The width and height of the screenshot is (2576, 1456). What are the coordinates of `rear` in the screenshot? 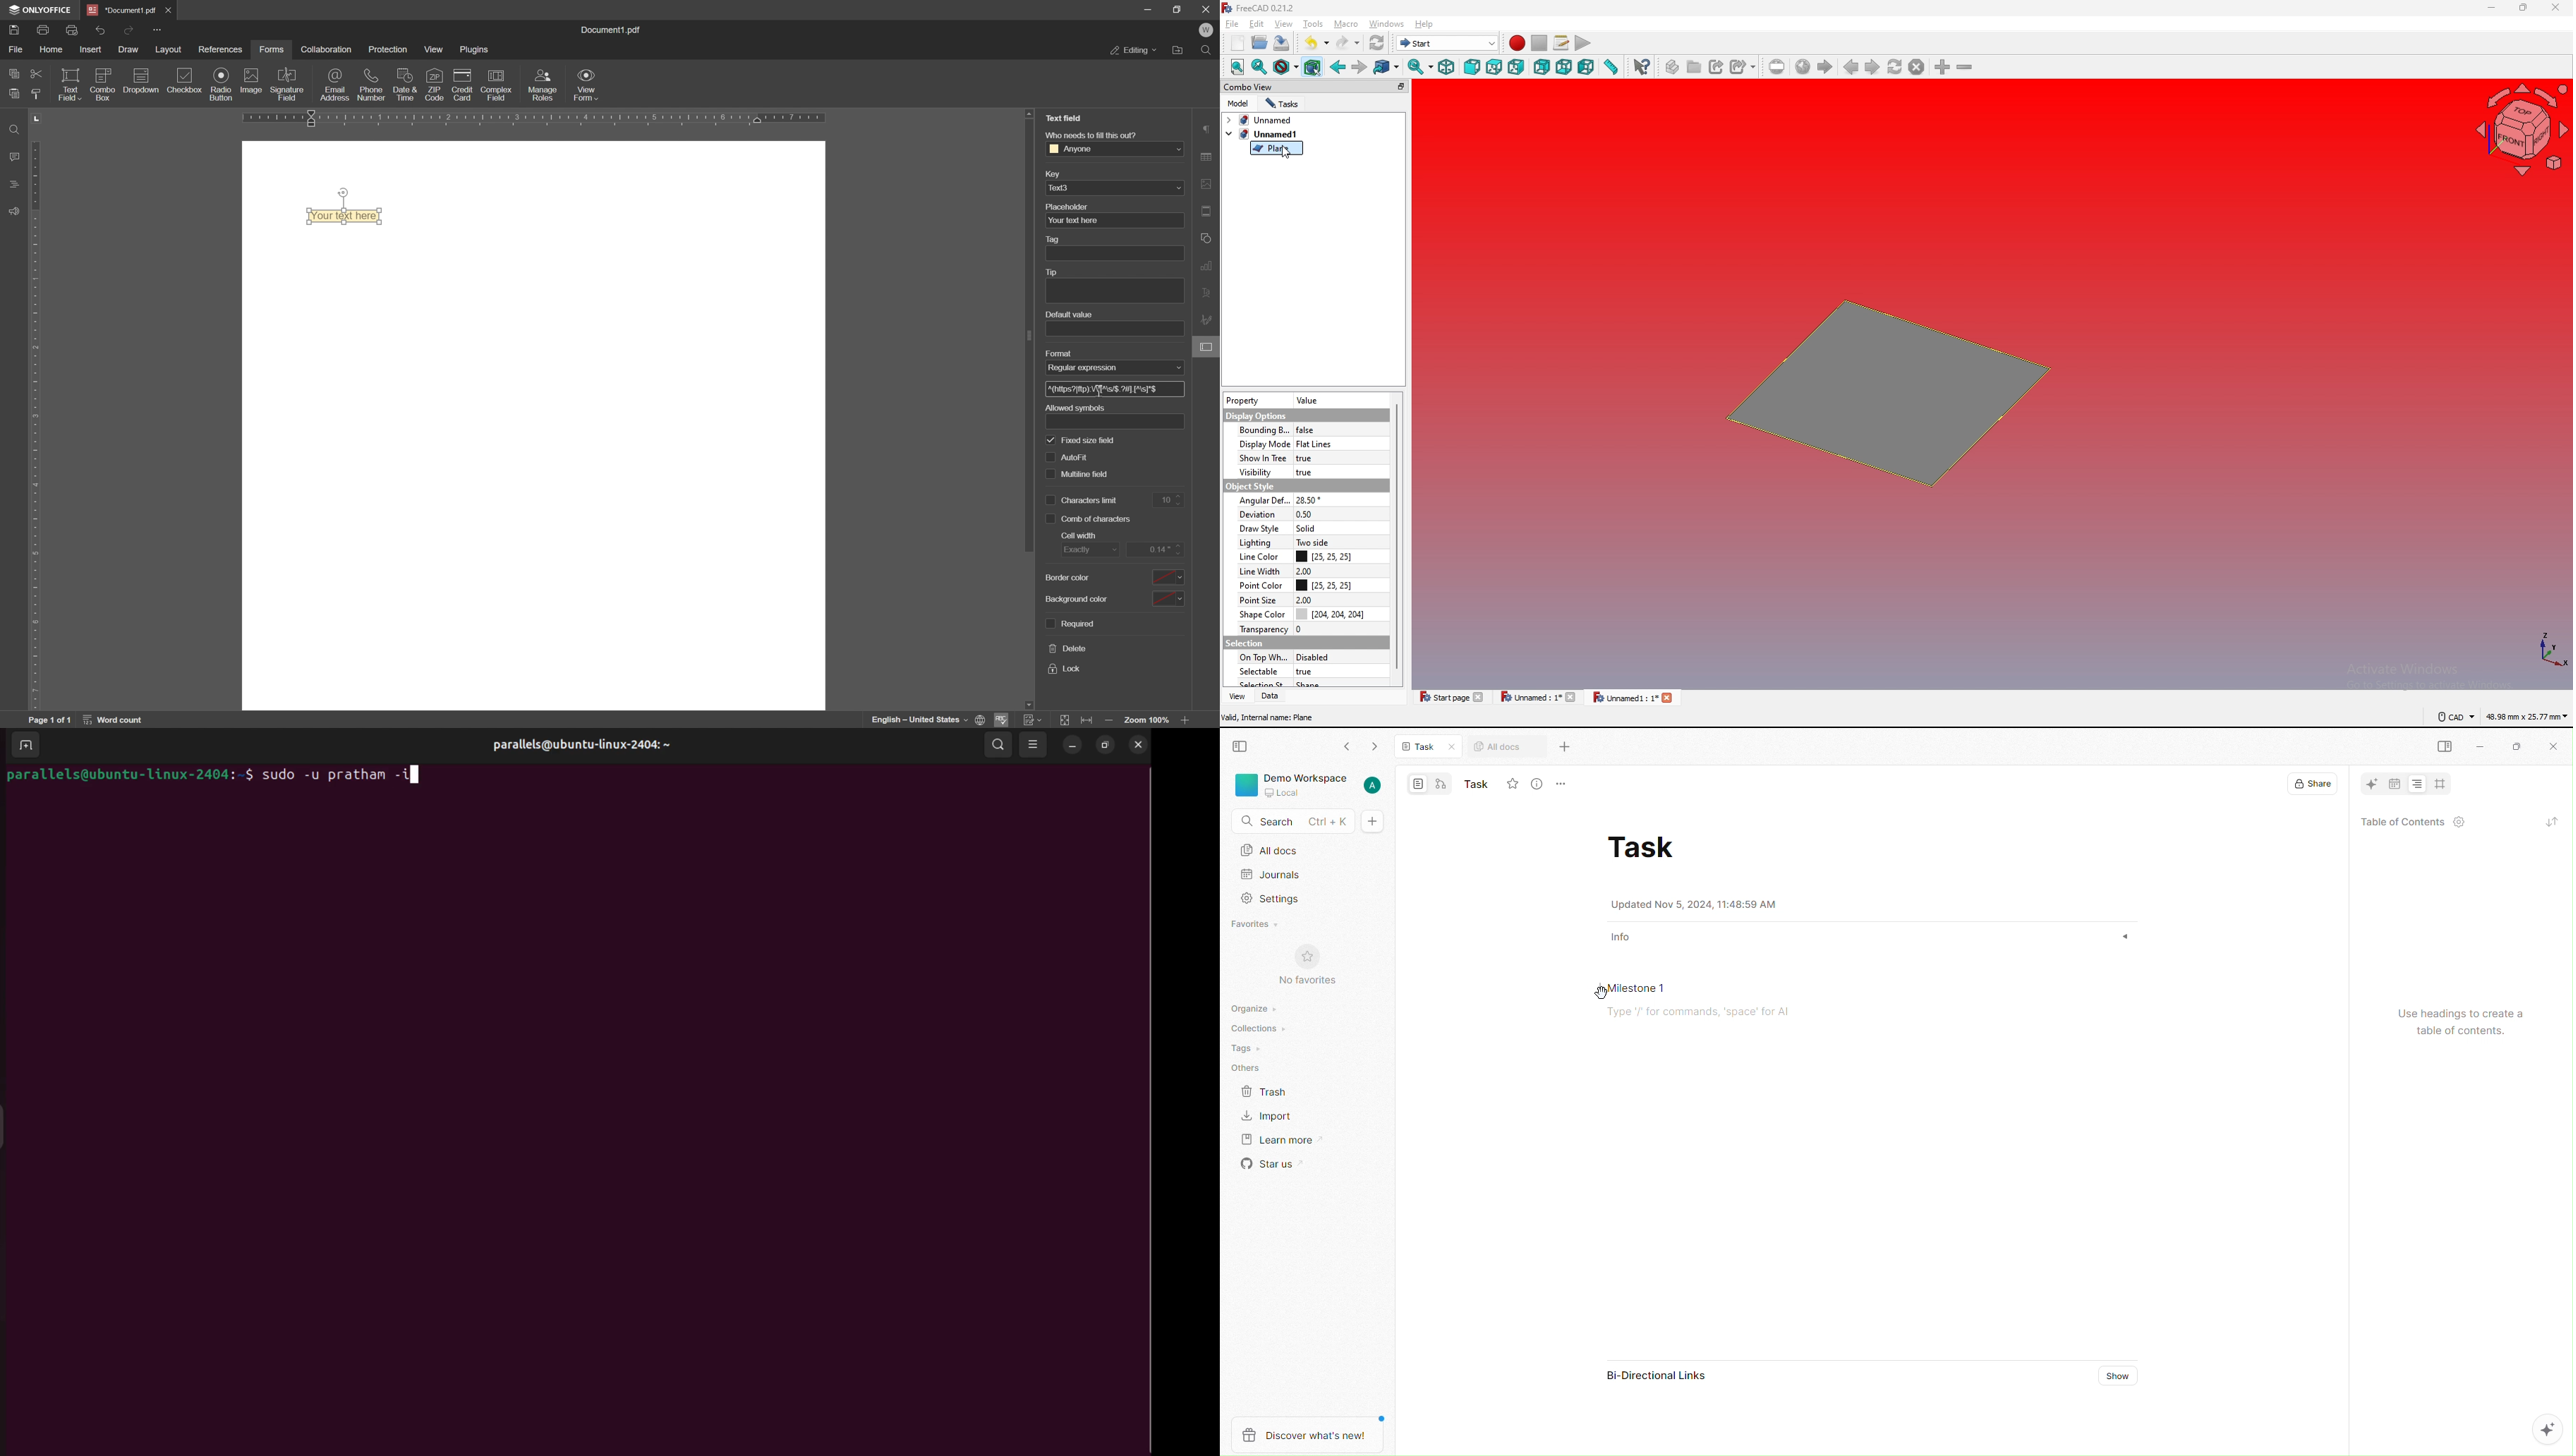 It's located at (1542, 68).